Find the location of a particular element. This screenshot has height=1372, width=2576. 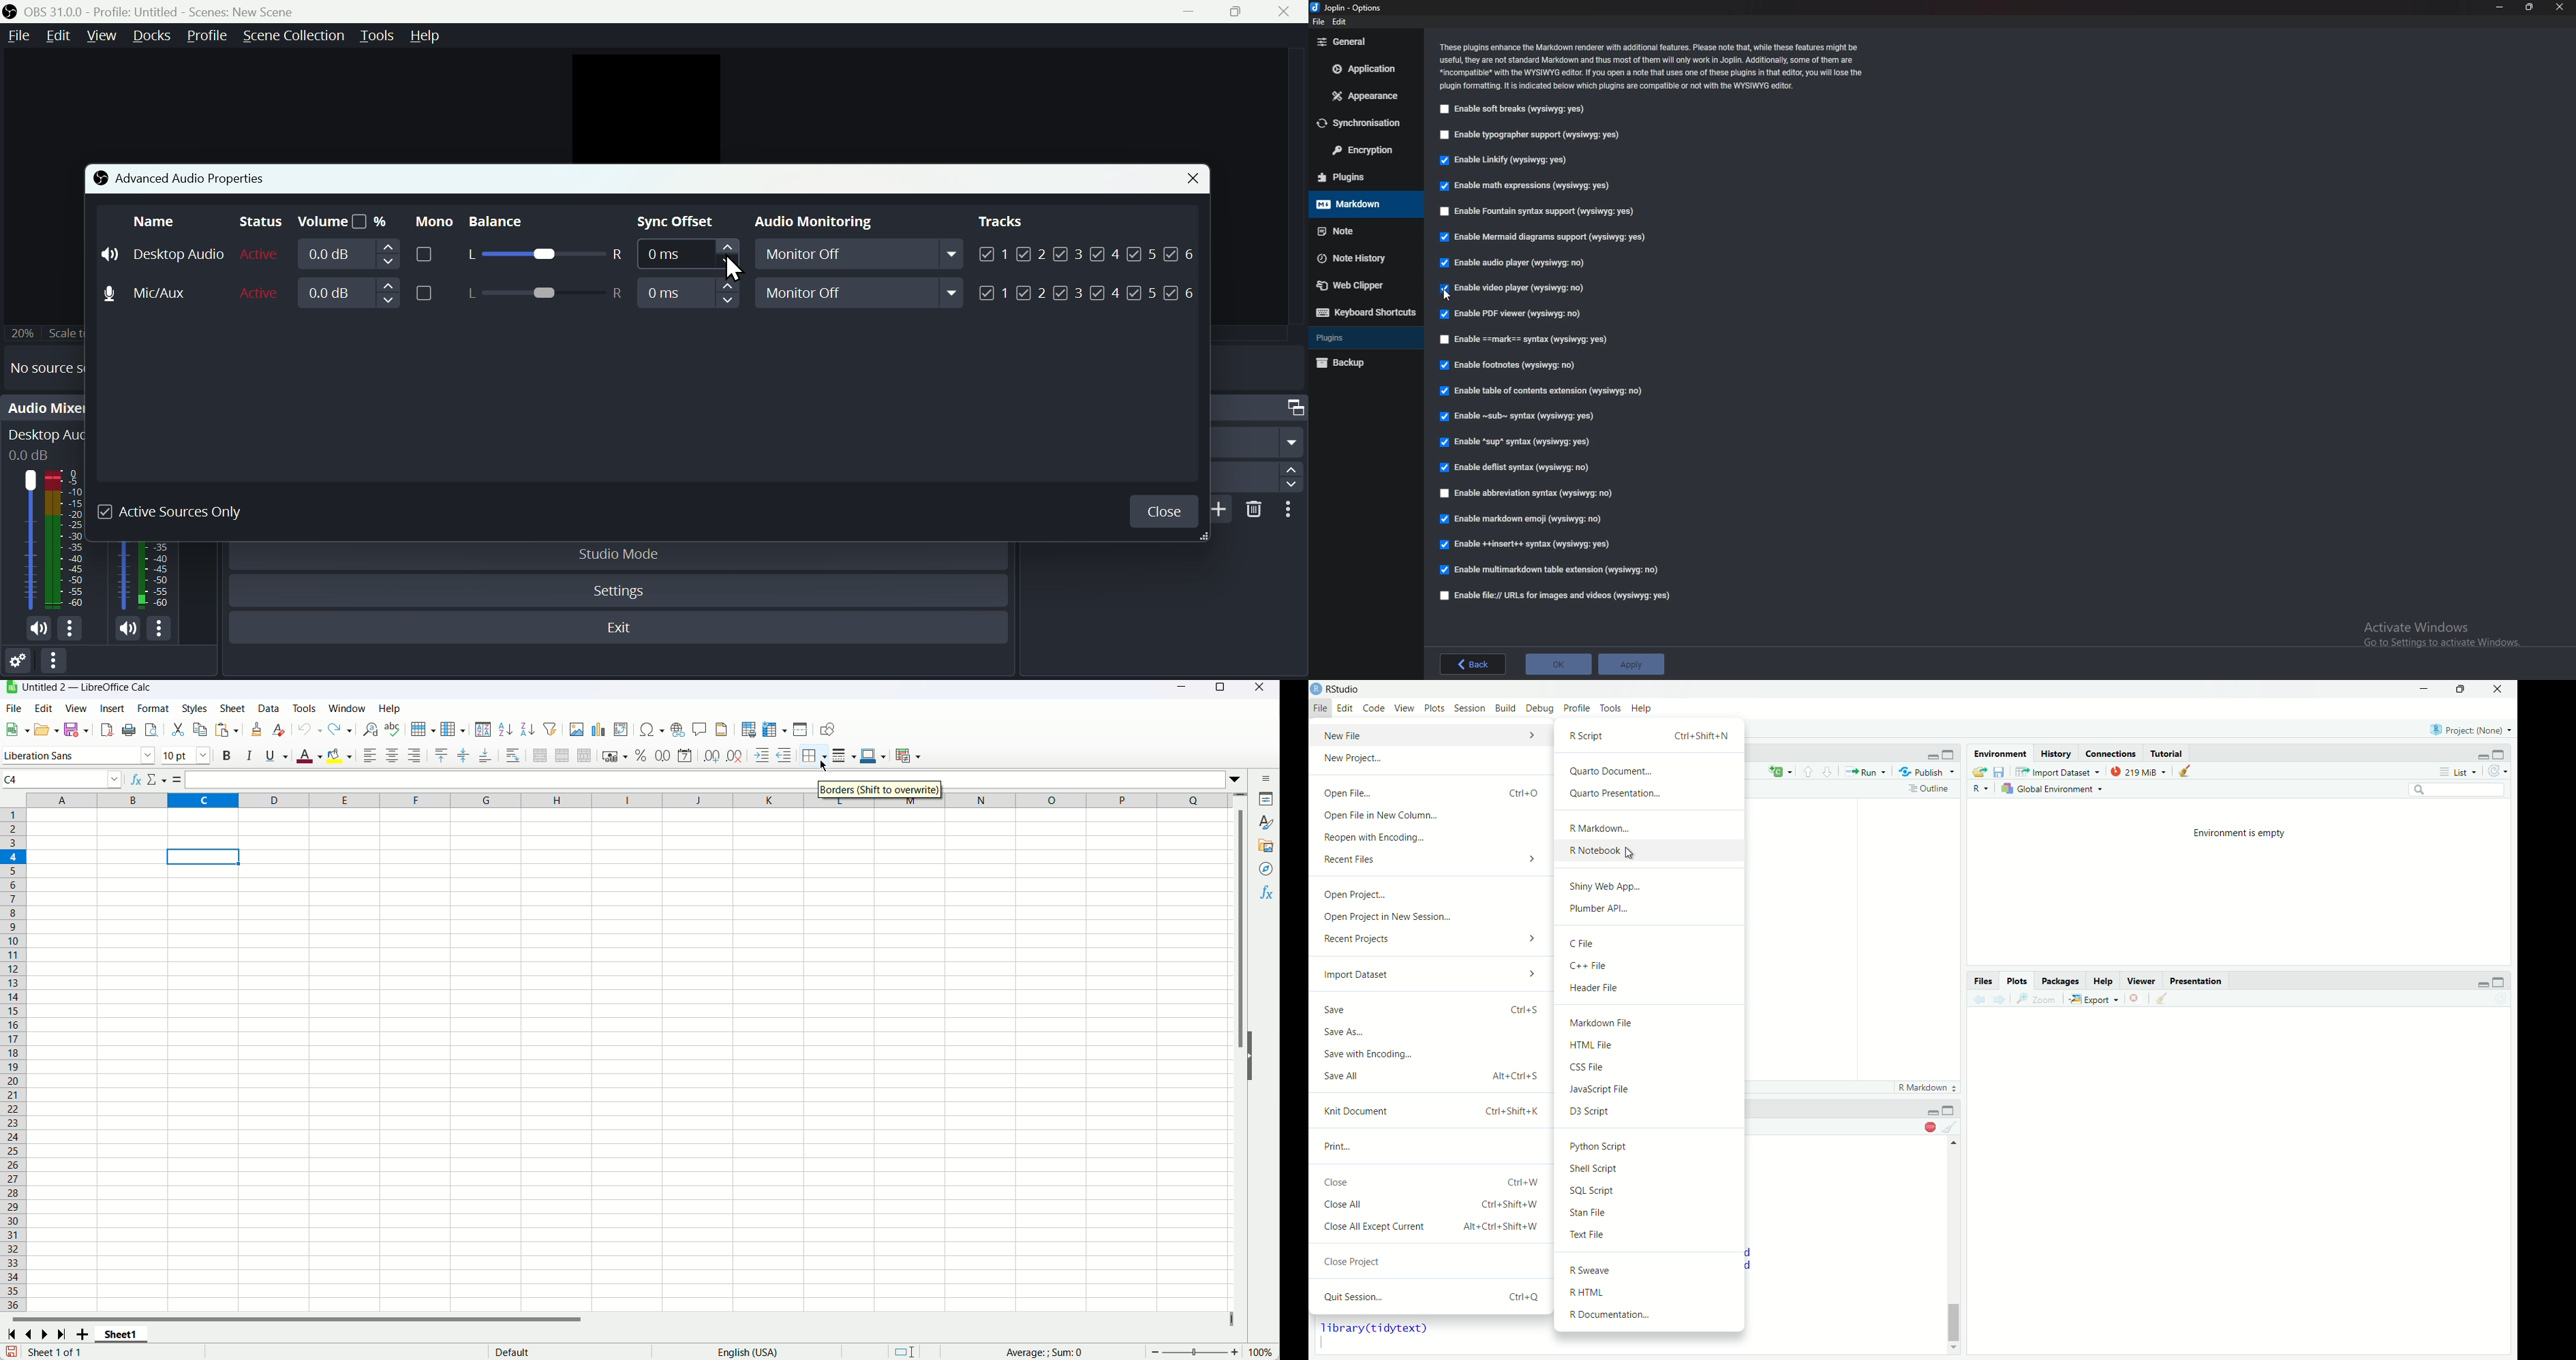

Balance is located at coordinates (511, 222).